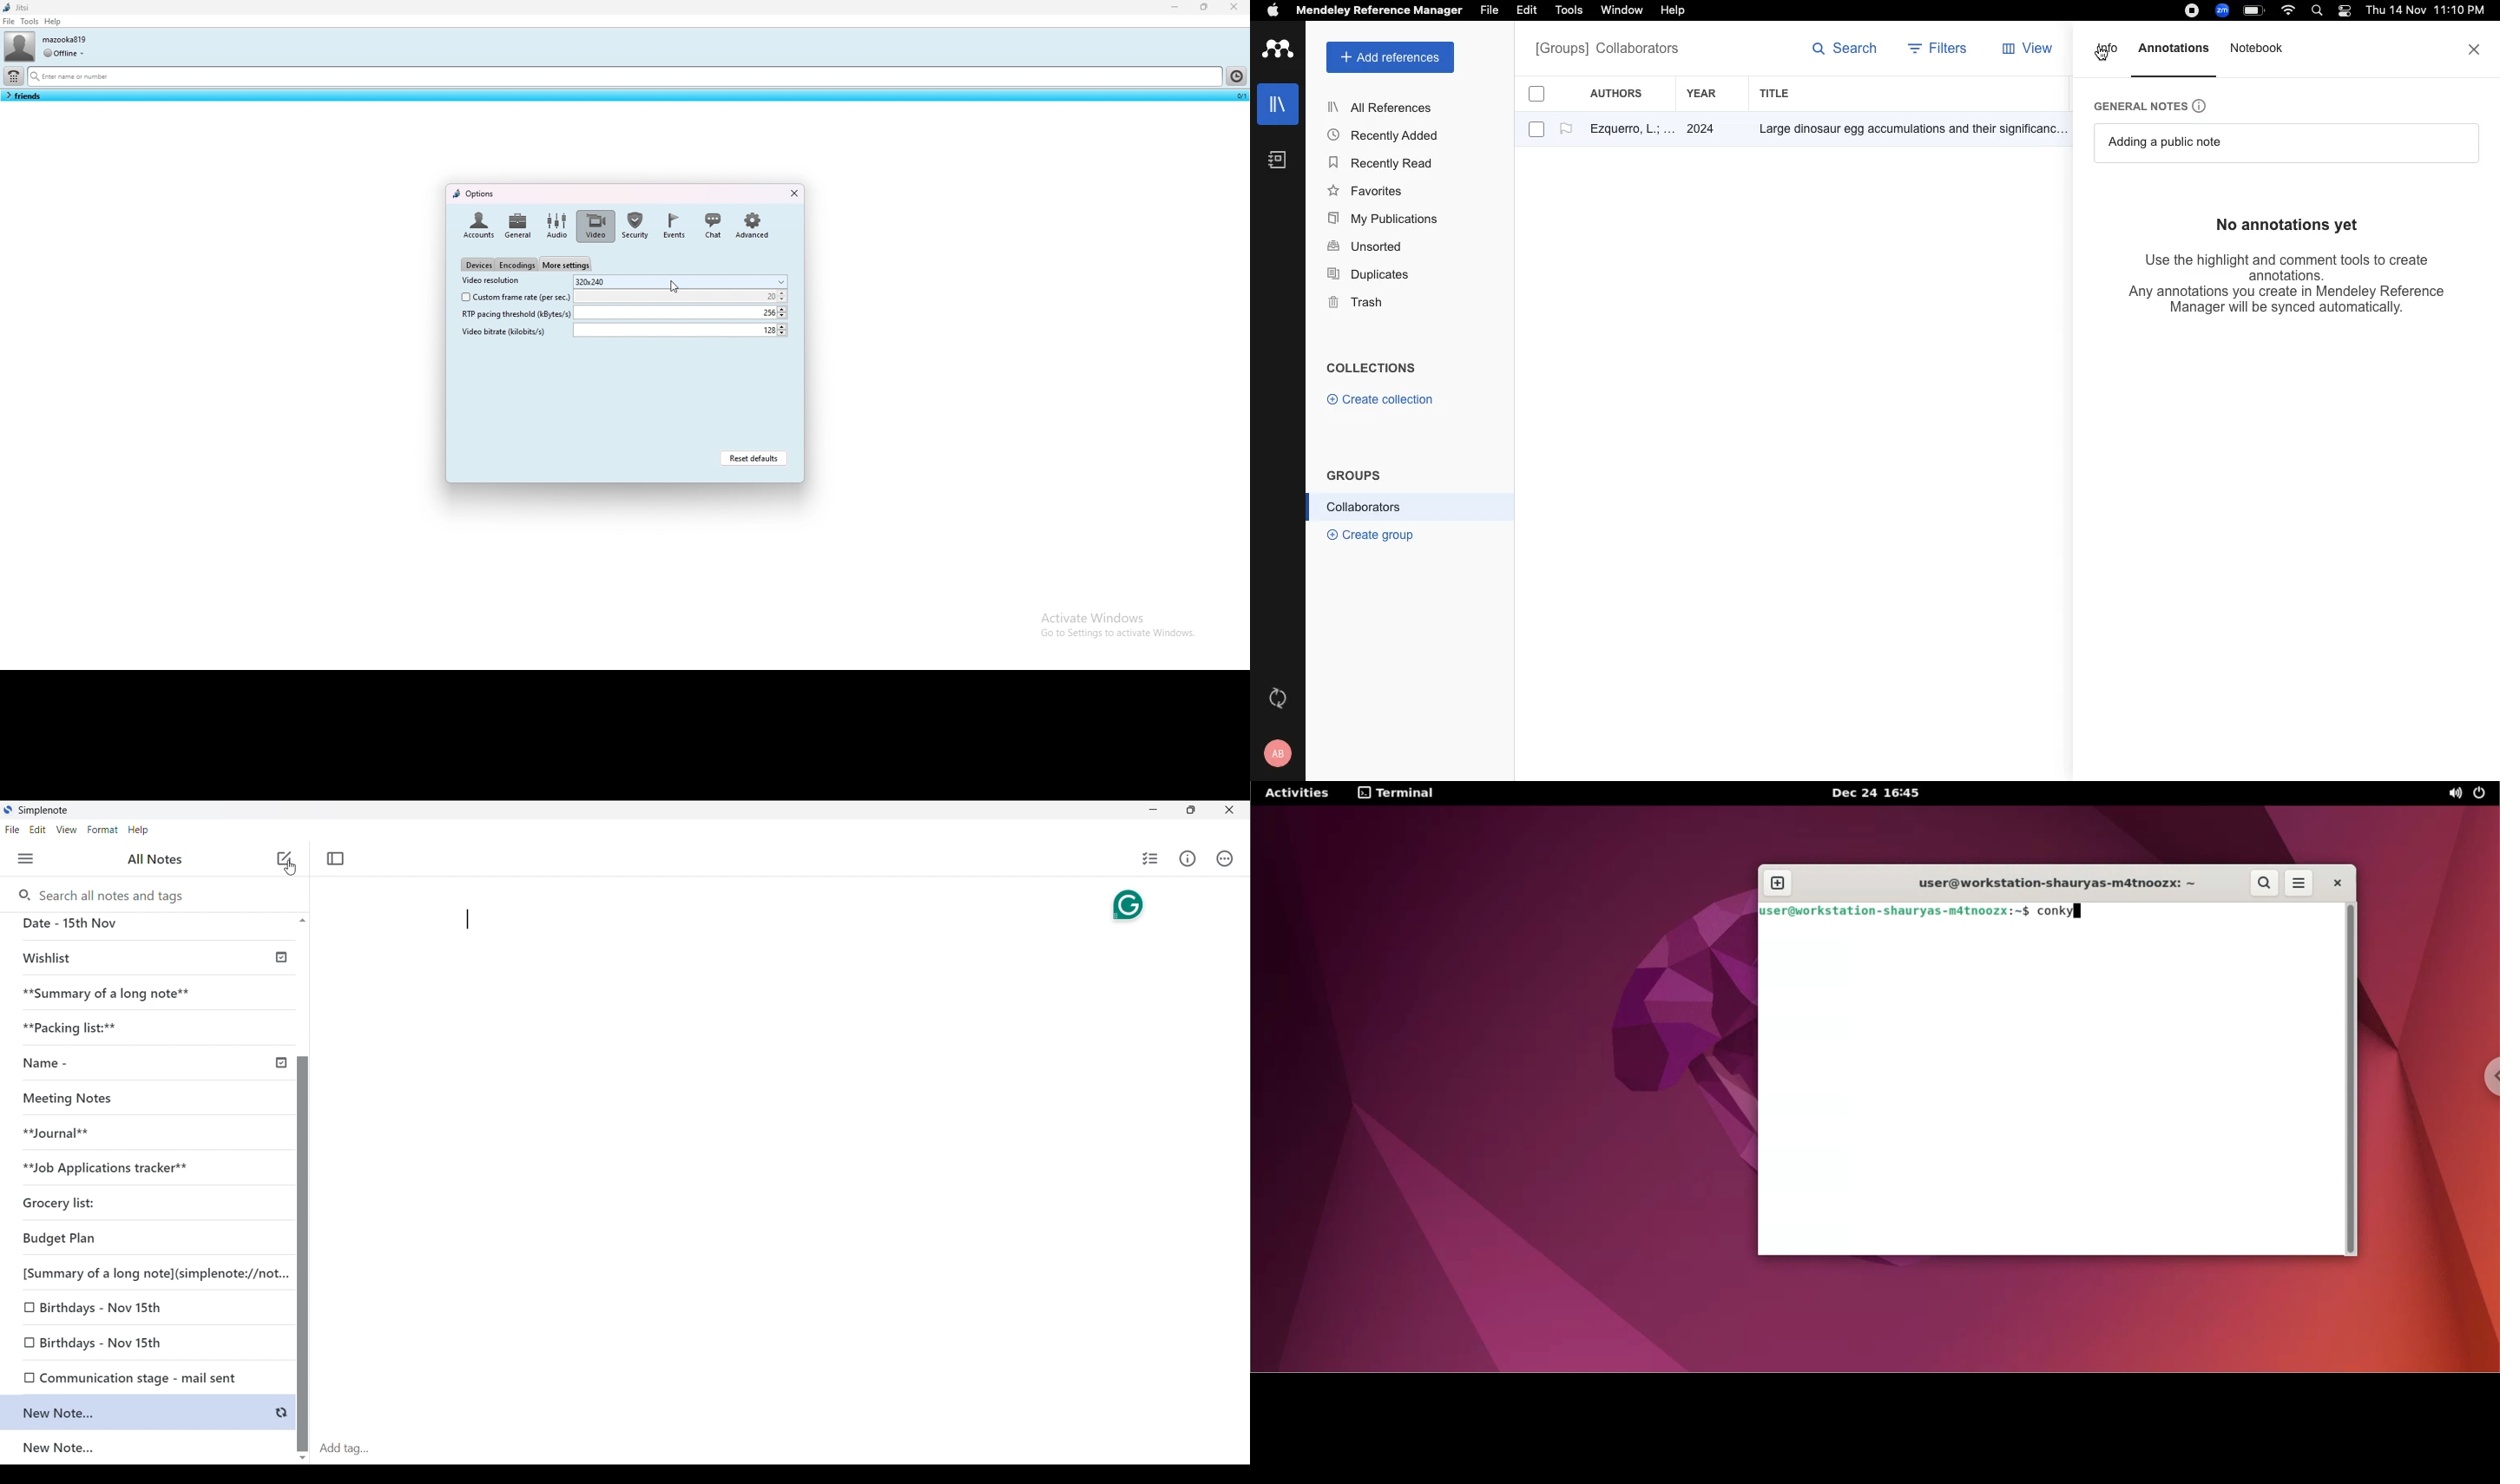  Describe the element at coordinates (143, 1170) in the screenshot. I see `**Job Applications tracker**` at that location.